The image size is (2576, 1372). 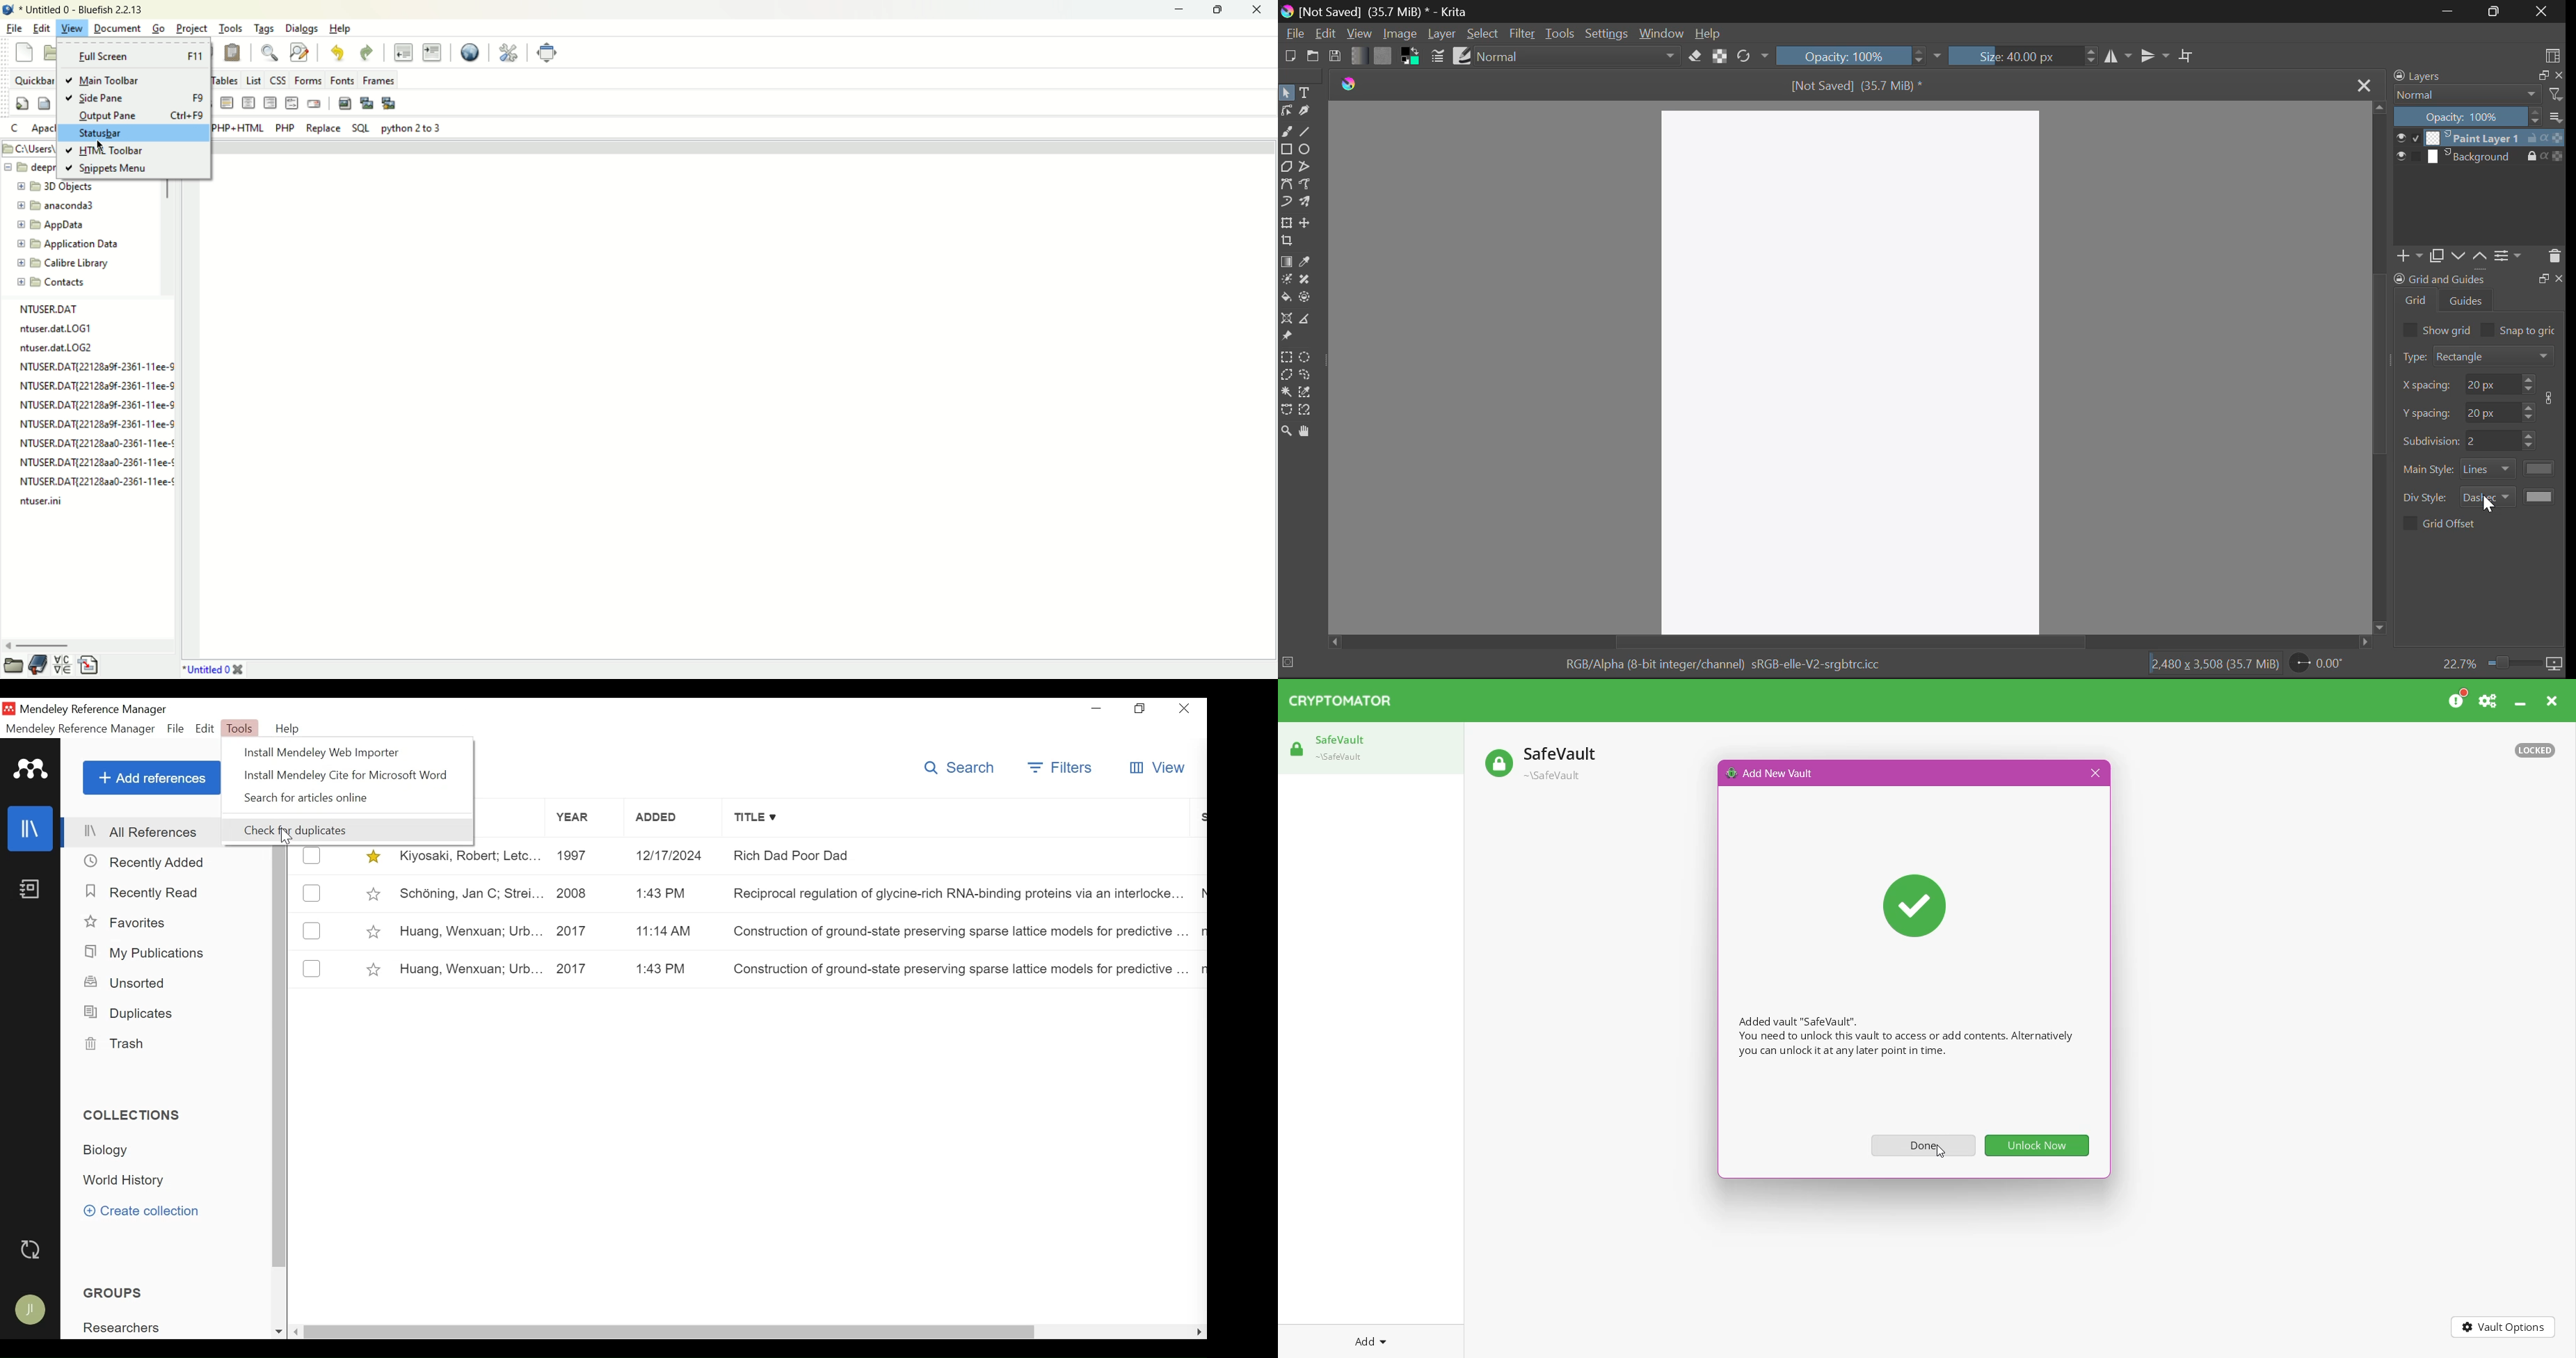 What do you see at coordinates (112, 1043) in the screenshot?
I see `Trash` at bounding box center [112, 1043].